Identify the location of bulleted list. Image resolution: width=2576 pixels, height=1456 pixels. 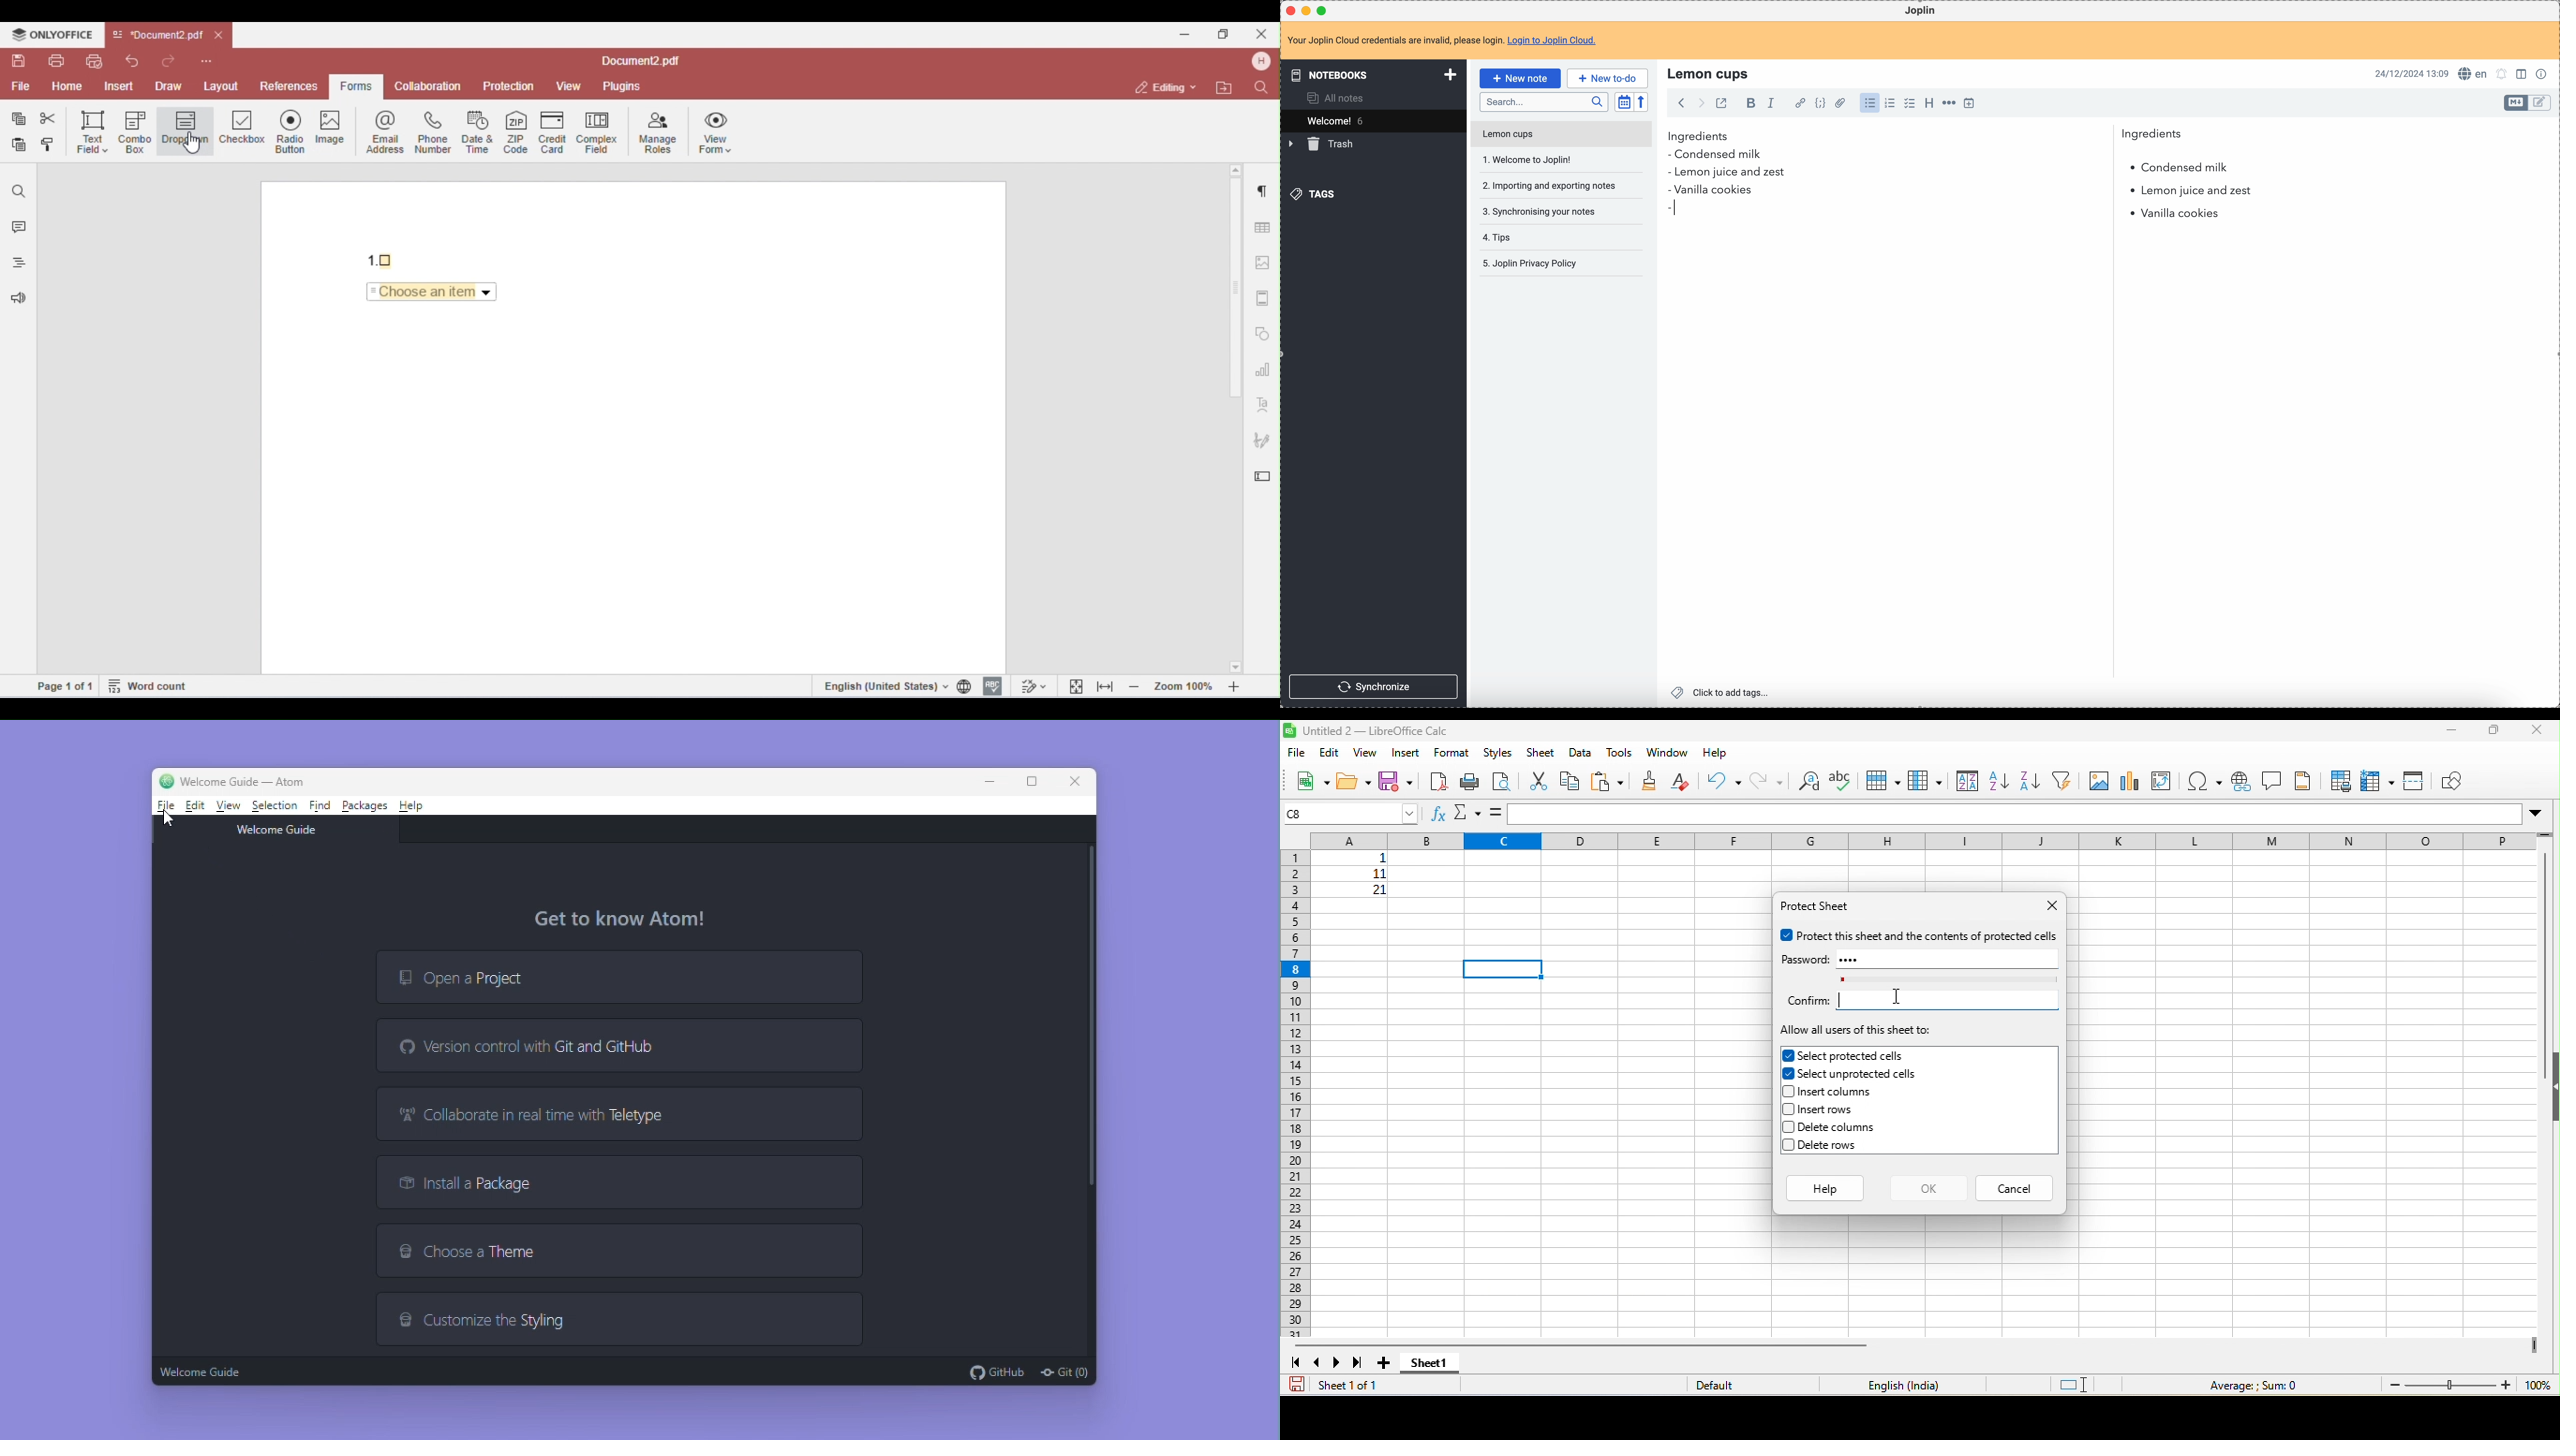
(1868, 103).